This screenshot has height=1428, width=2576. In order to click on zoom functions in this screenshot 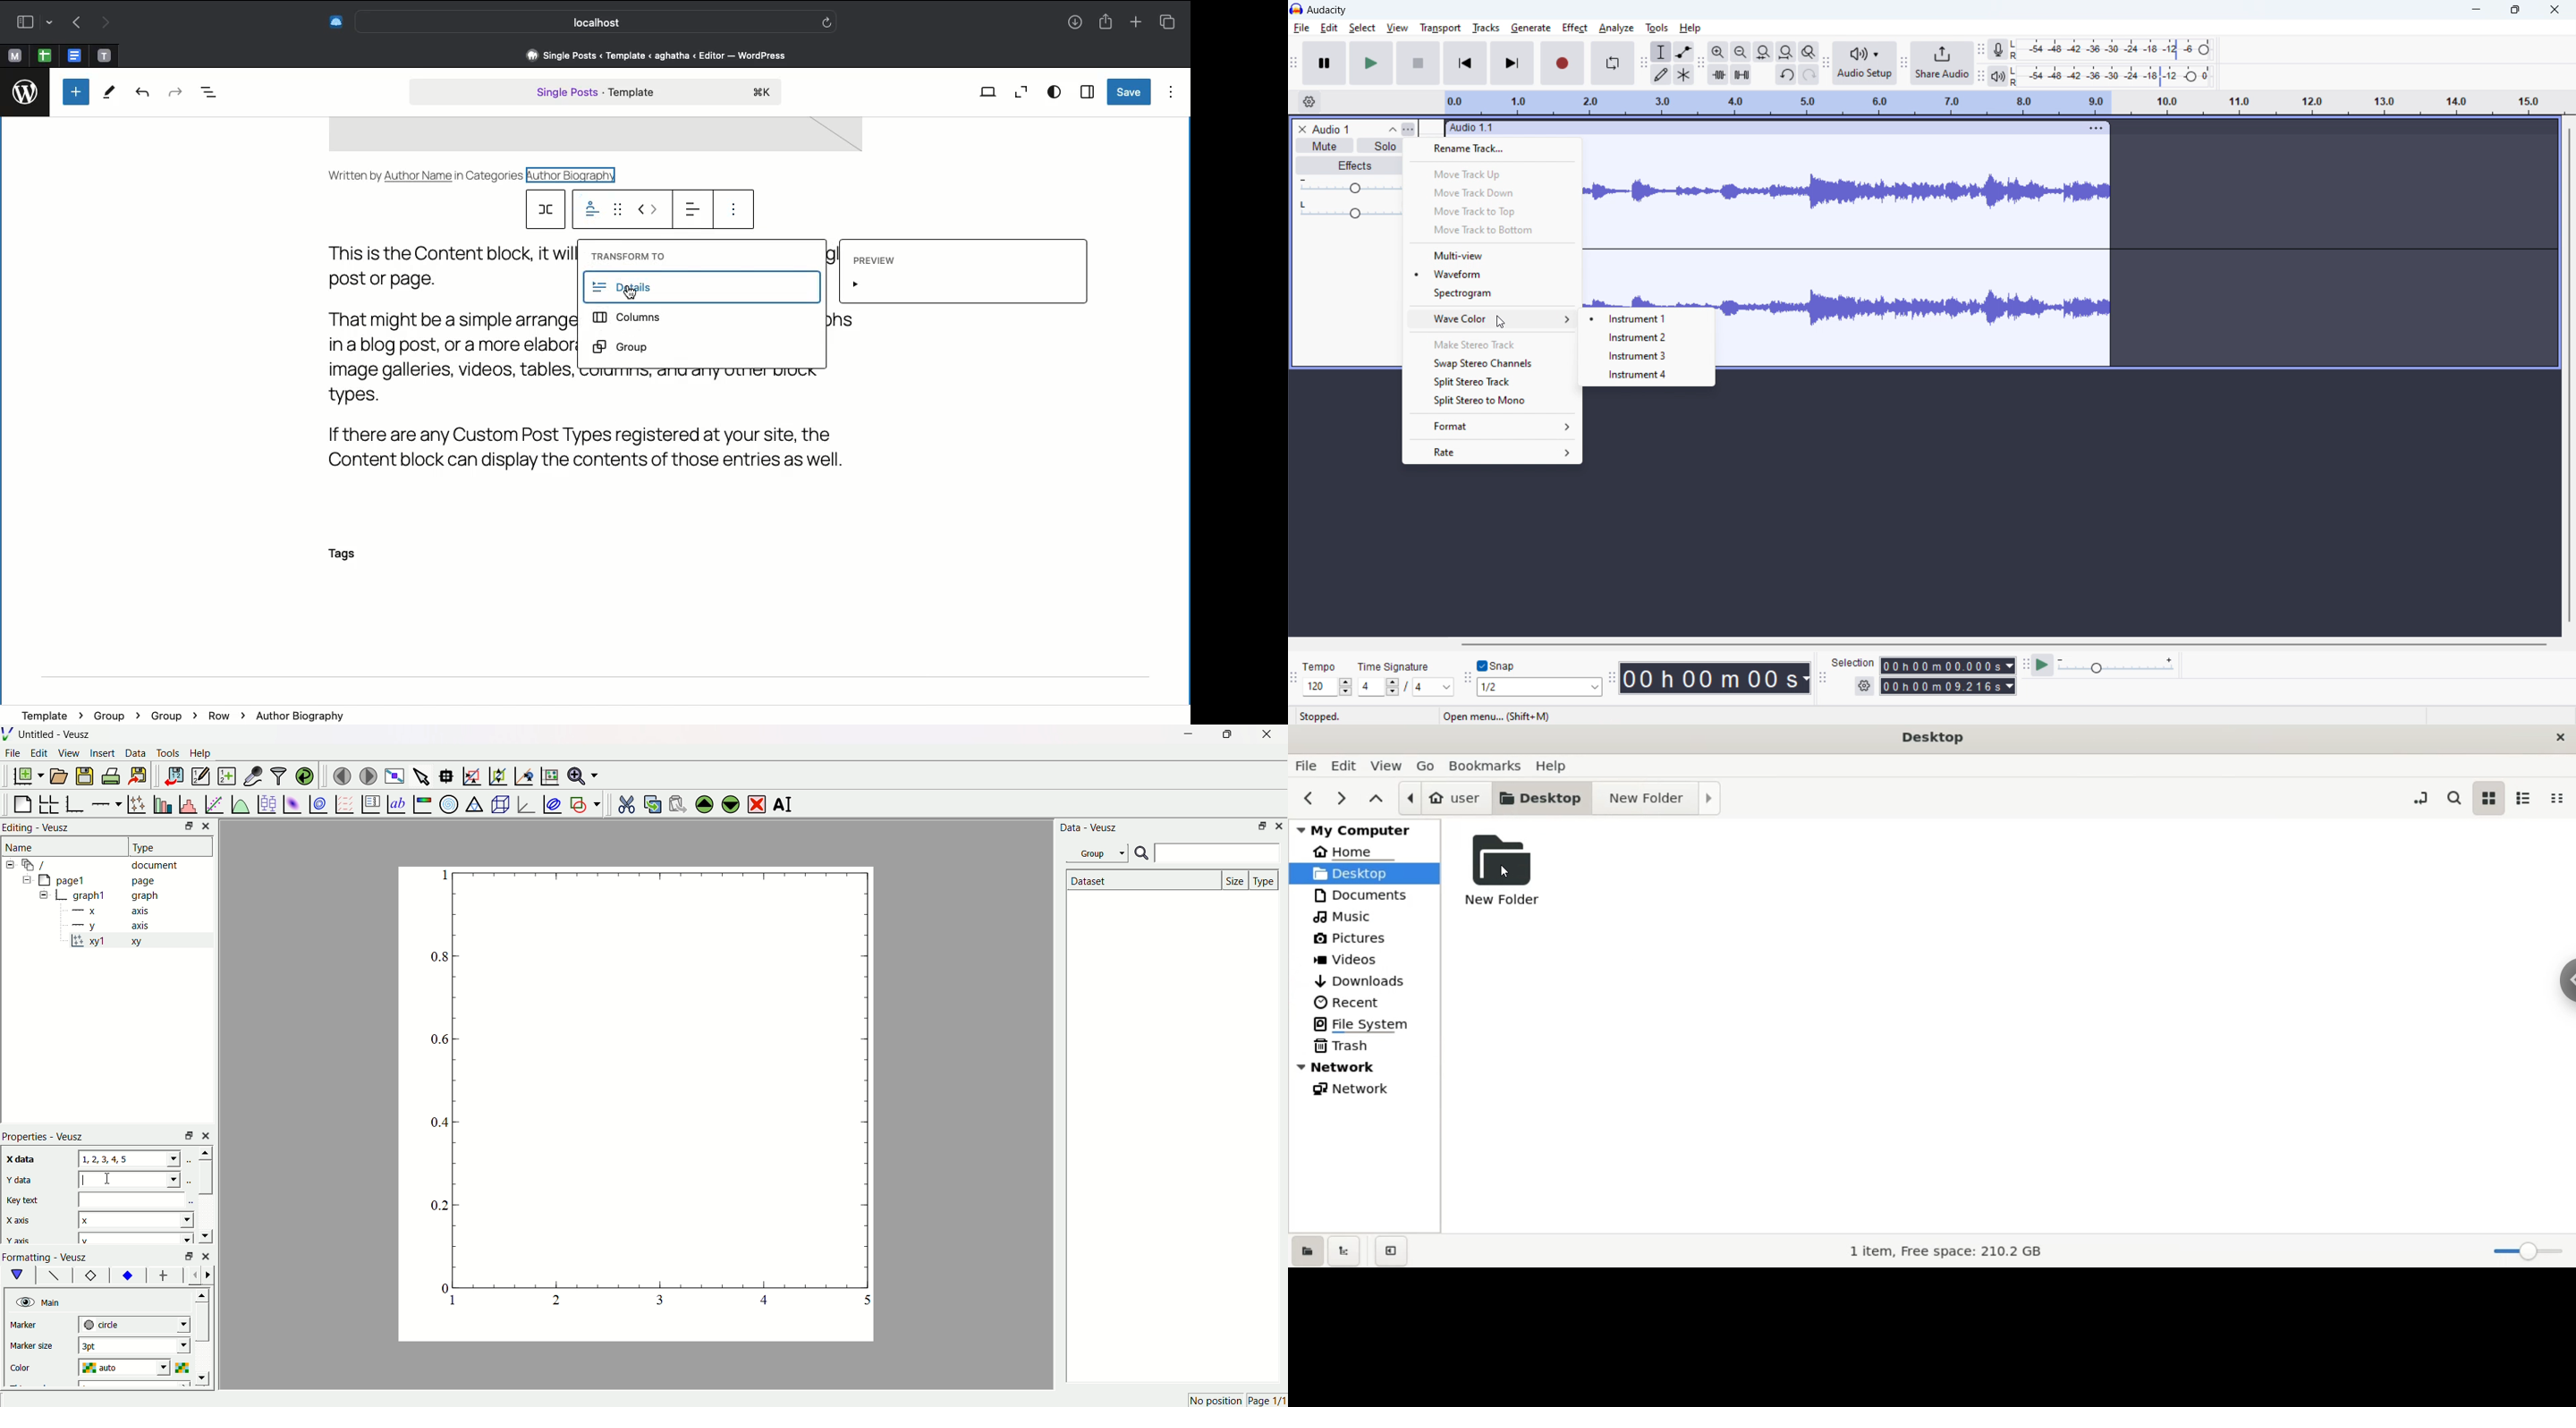, I will do `click(583, 776)`.